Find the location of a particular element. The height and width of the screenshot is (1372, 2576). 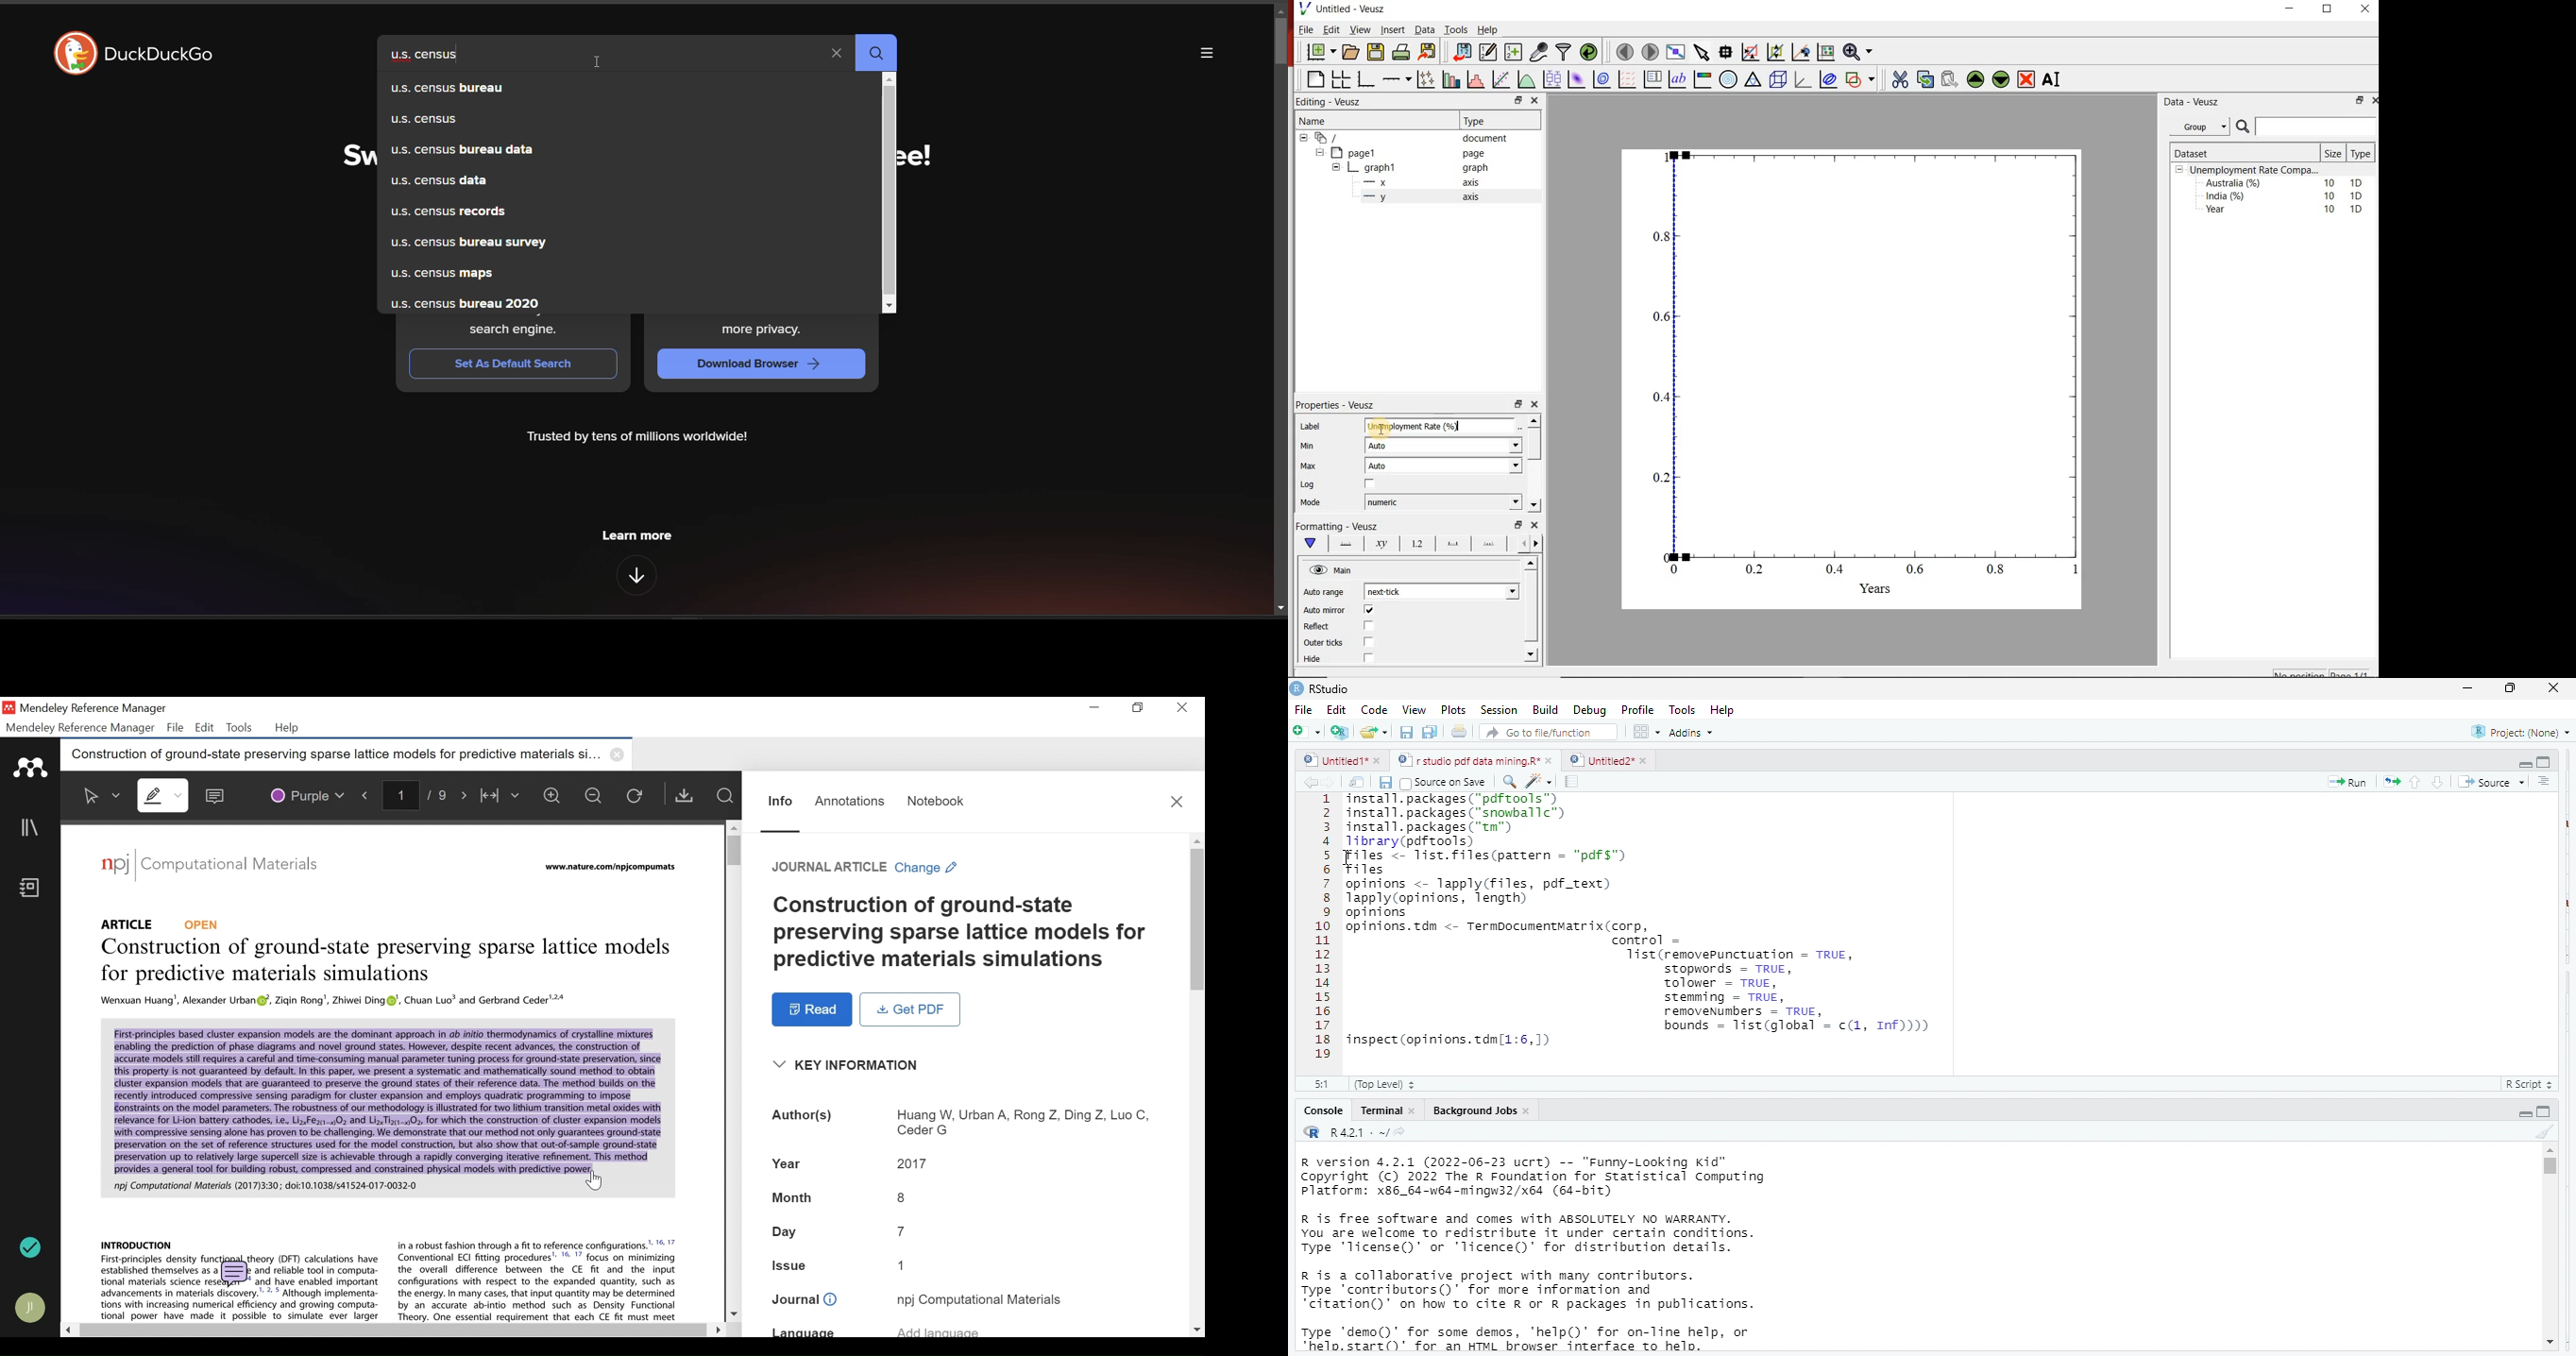

Previous Page is located at coordinates (368, 793).